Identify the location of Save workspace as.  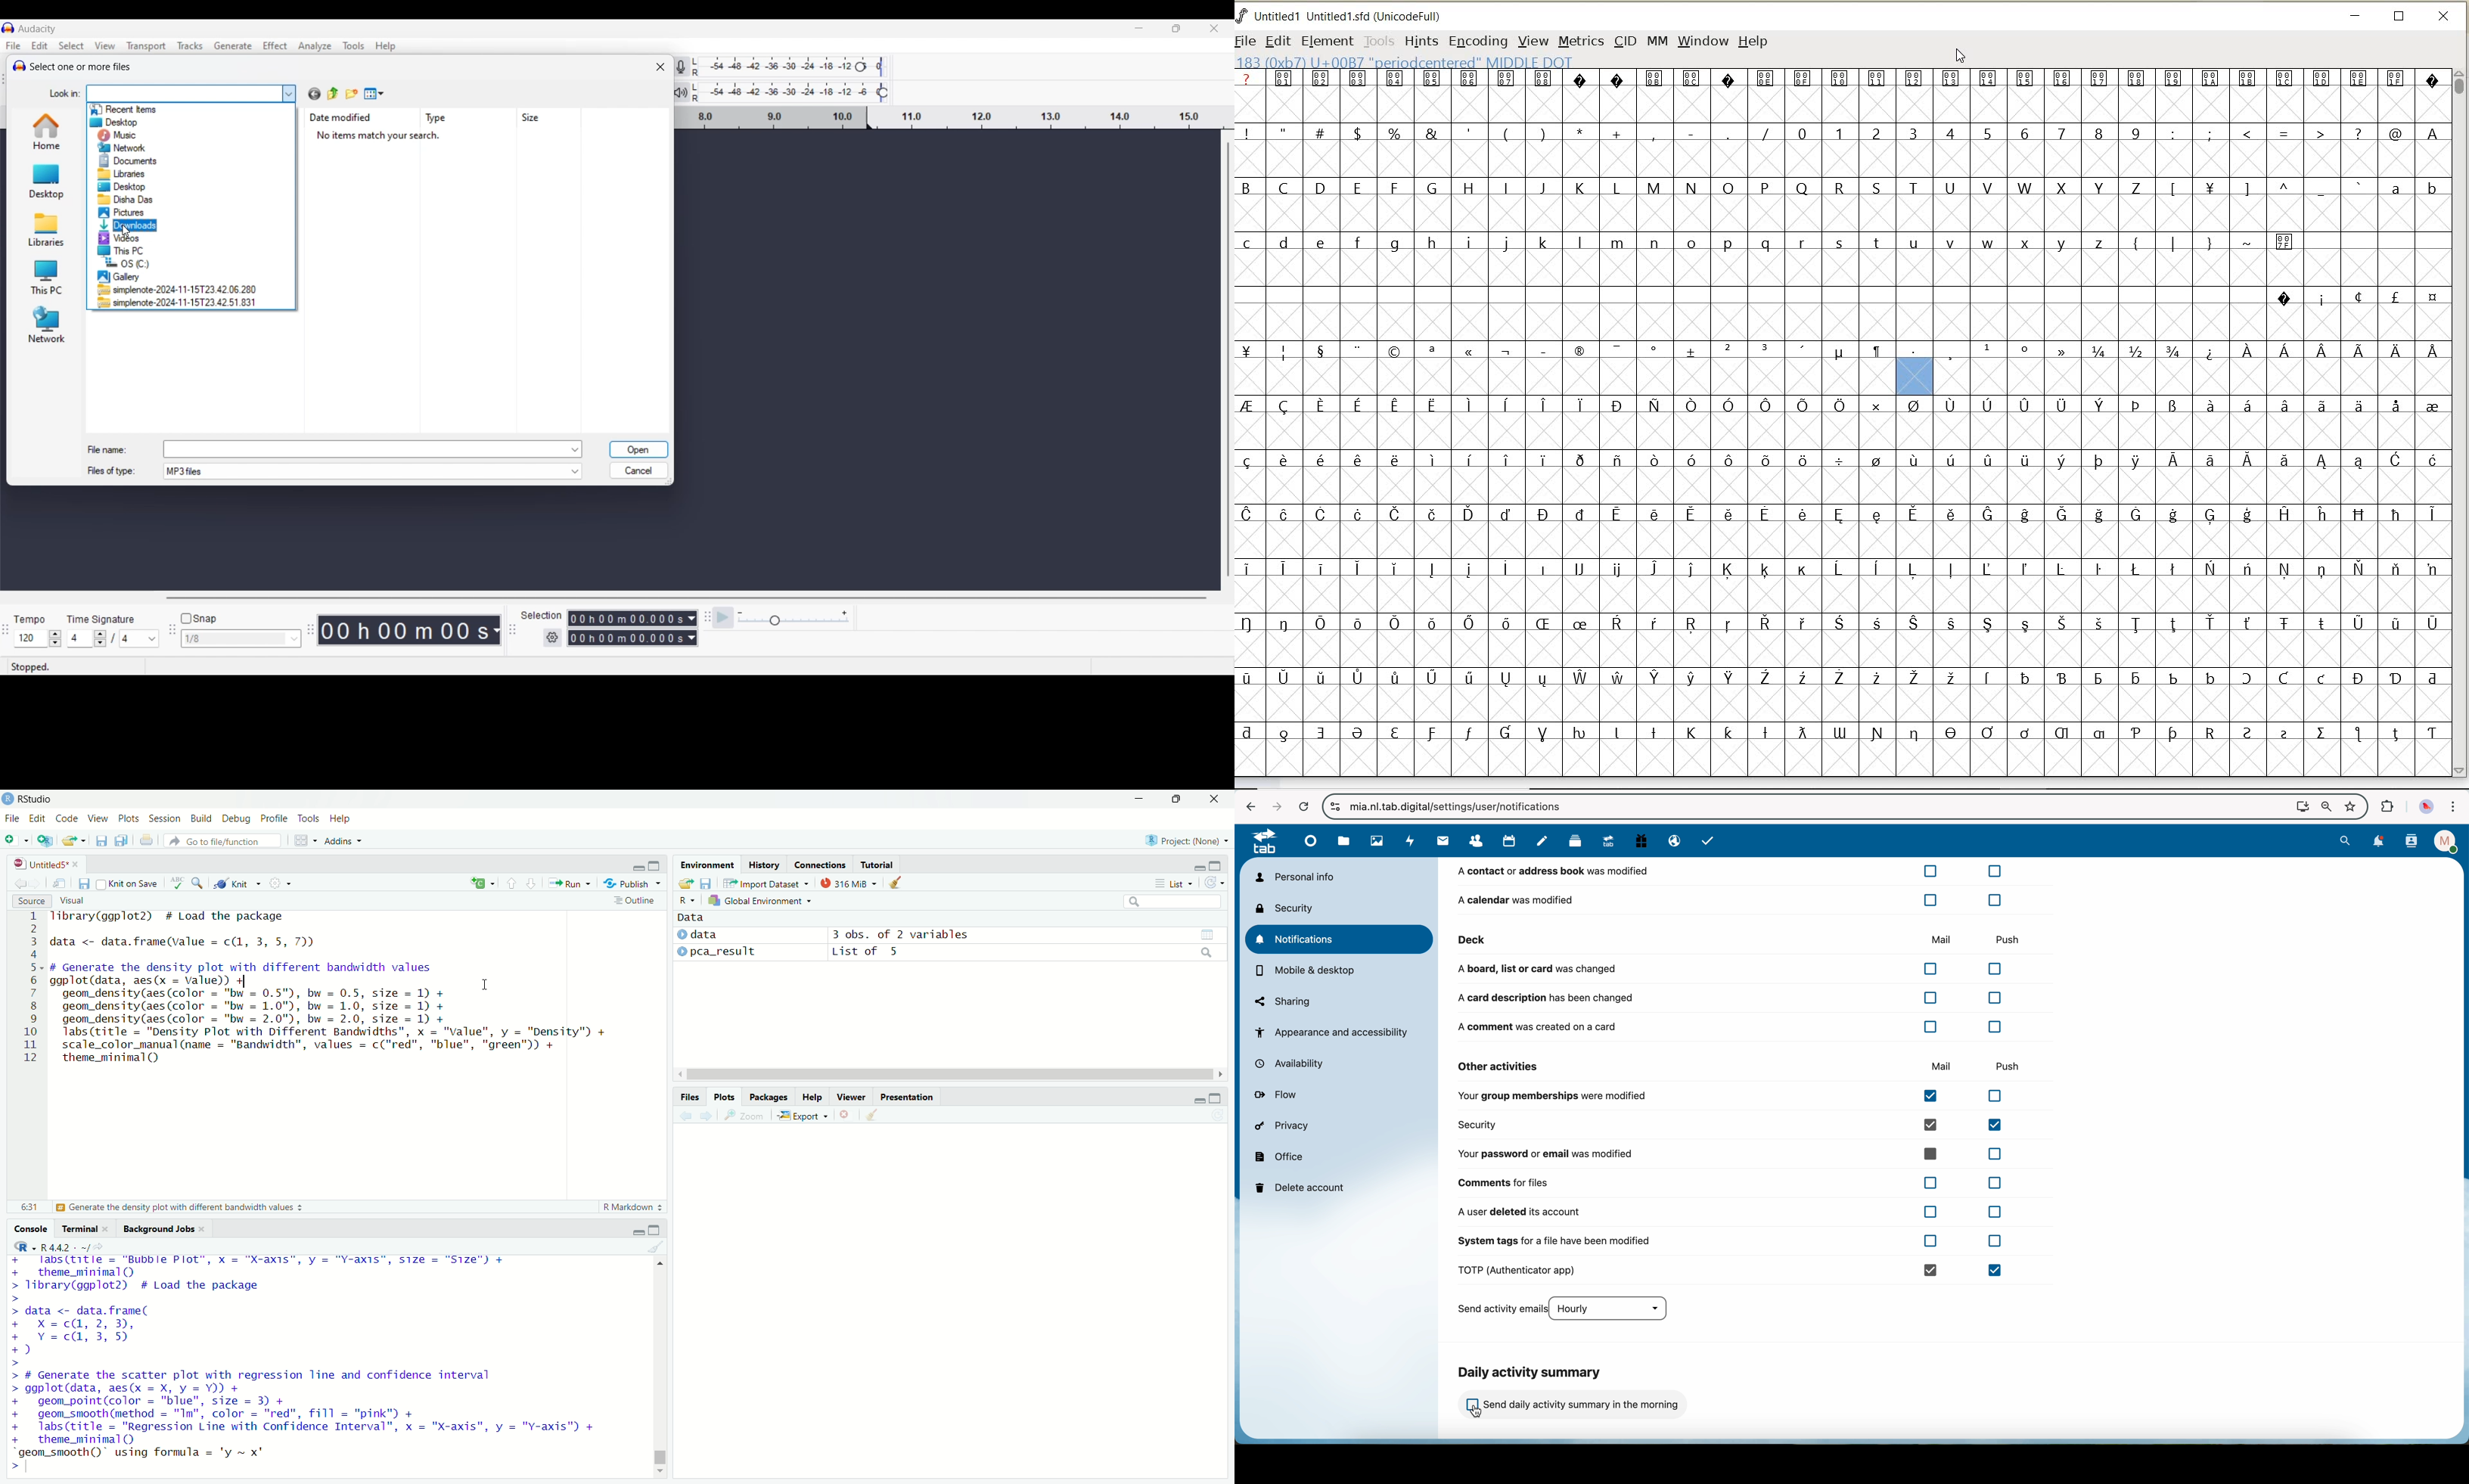
(706, 883).